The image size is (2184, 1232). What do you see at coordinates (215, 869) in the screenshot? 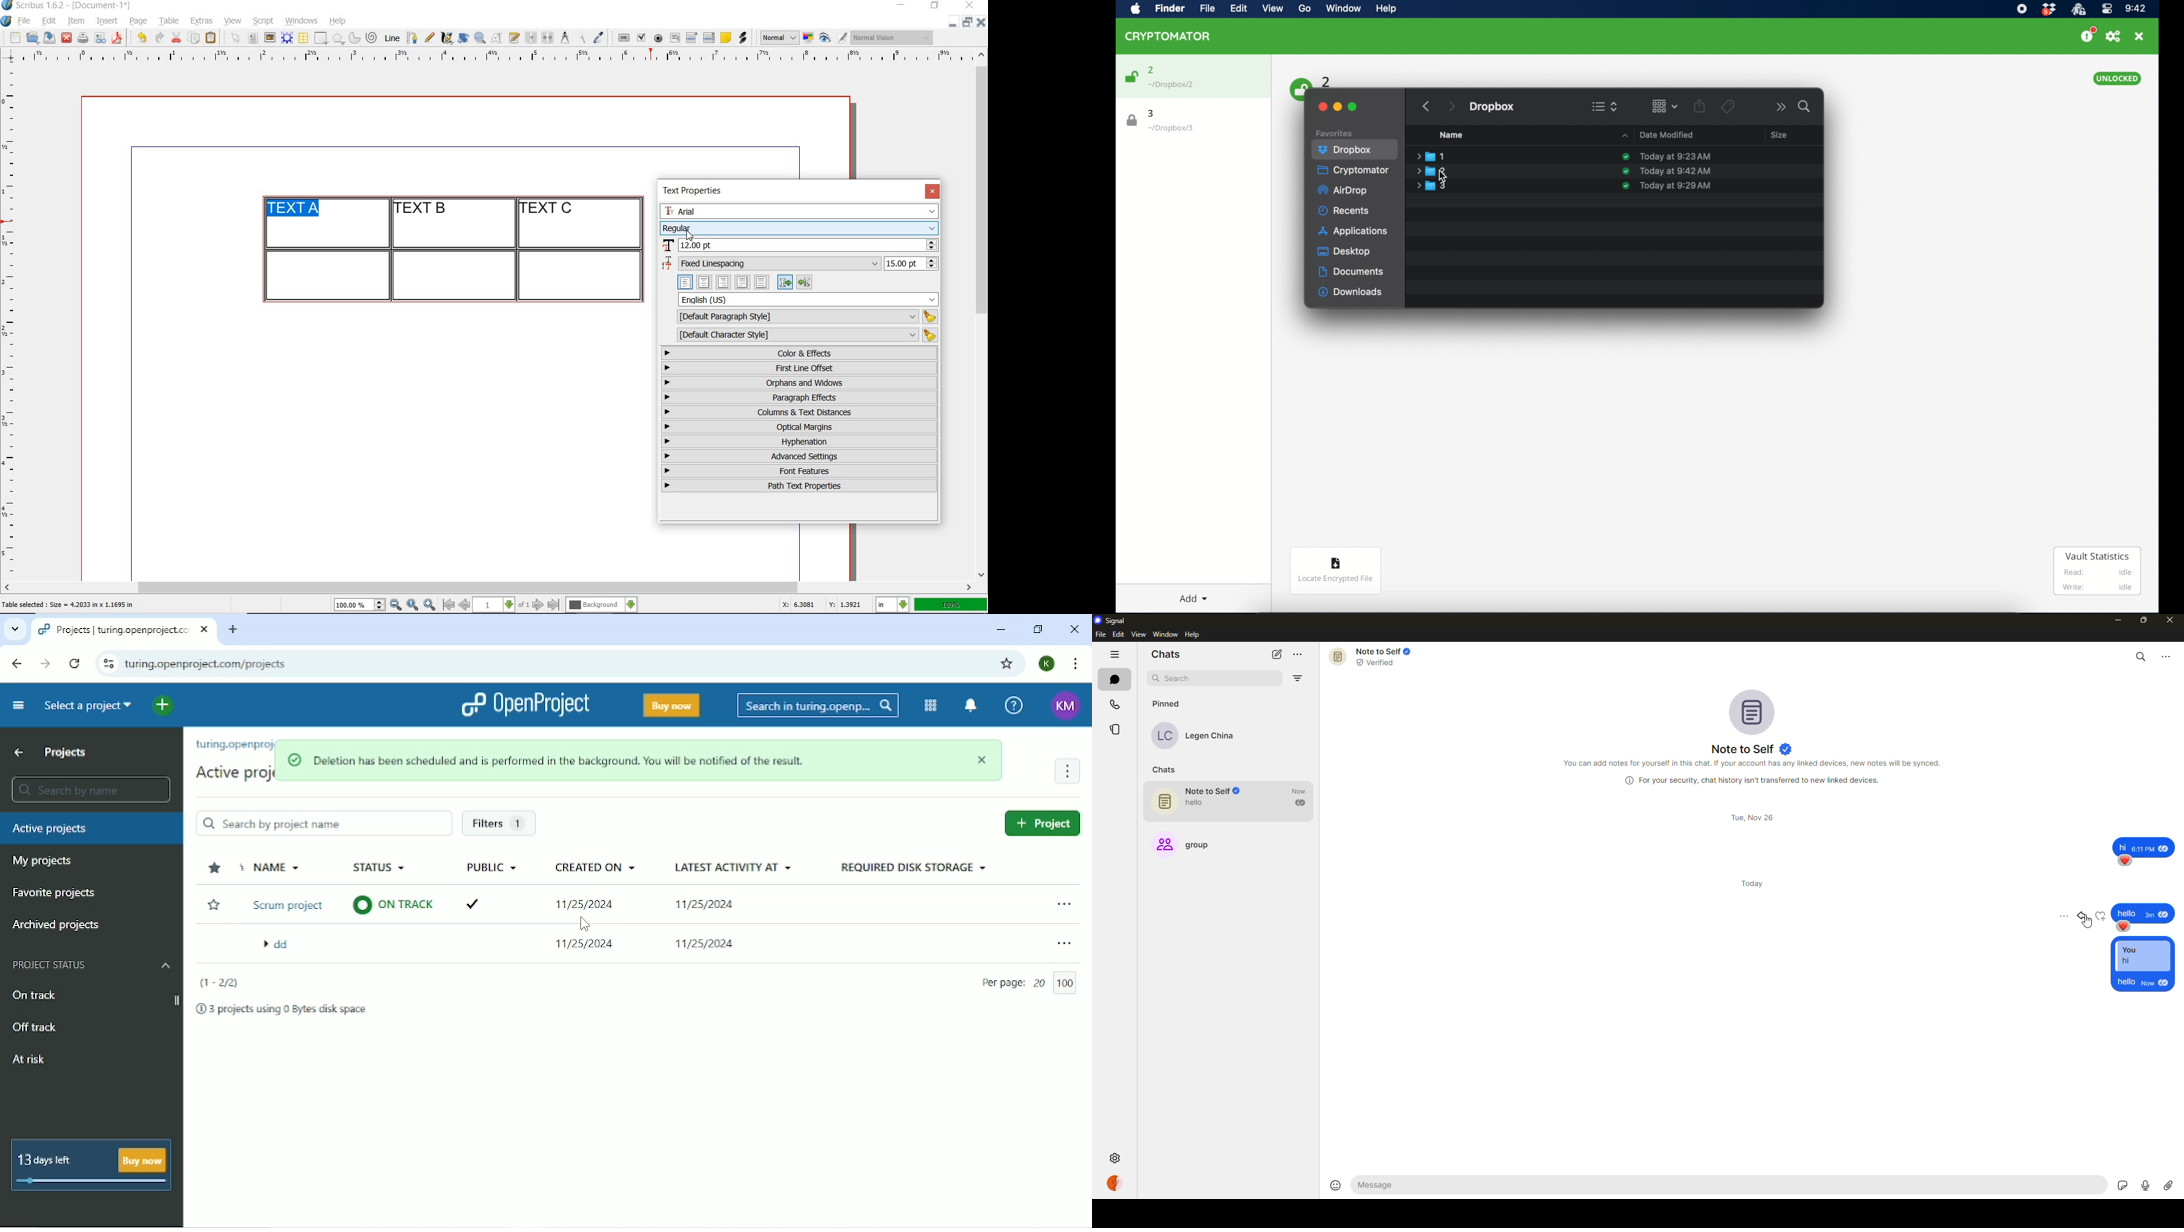
I see `Sort by "favorite"` at bounding box center [215, 869].